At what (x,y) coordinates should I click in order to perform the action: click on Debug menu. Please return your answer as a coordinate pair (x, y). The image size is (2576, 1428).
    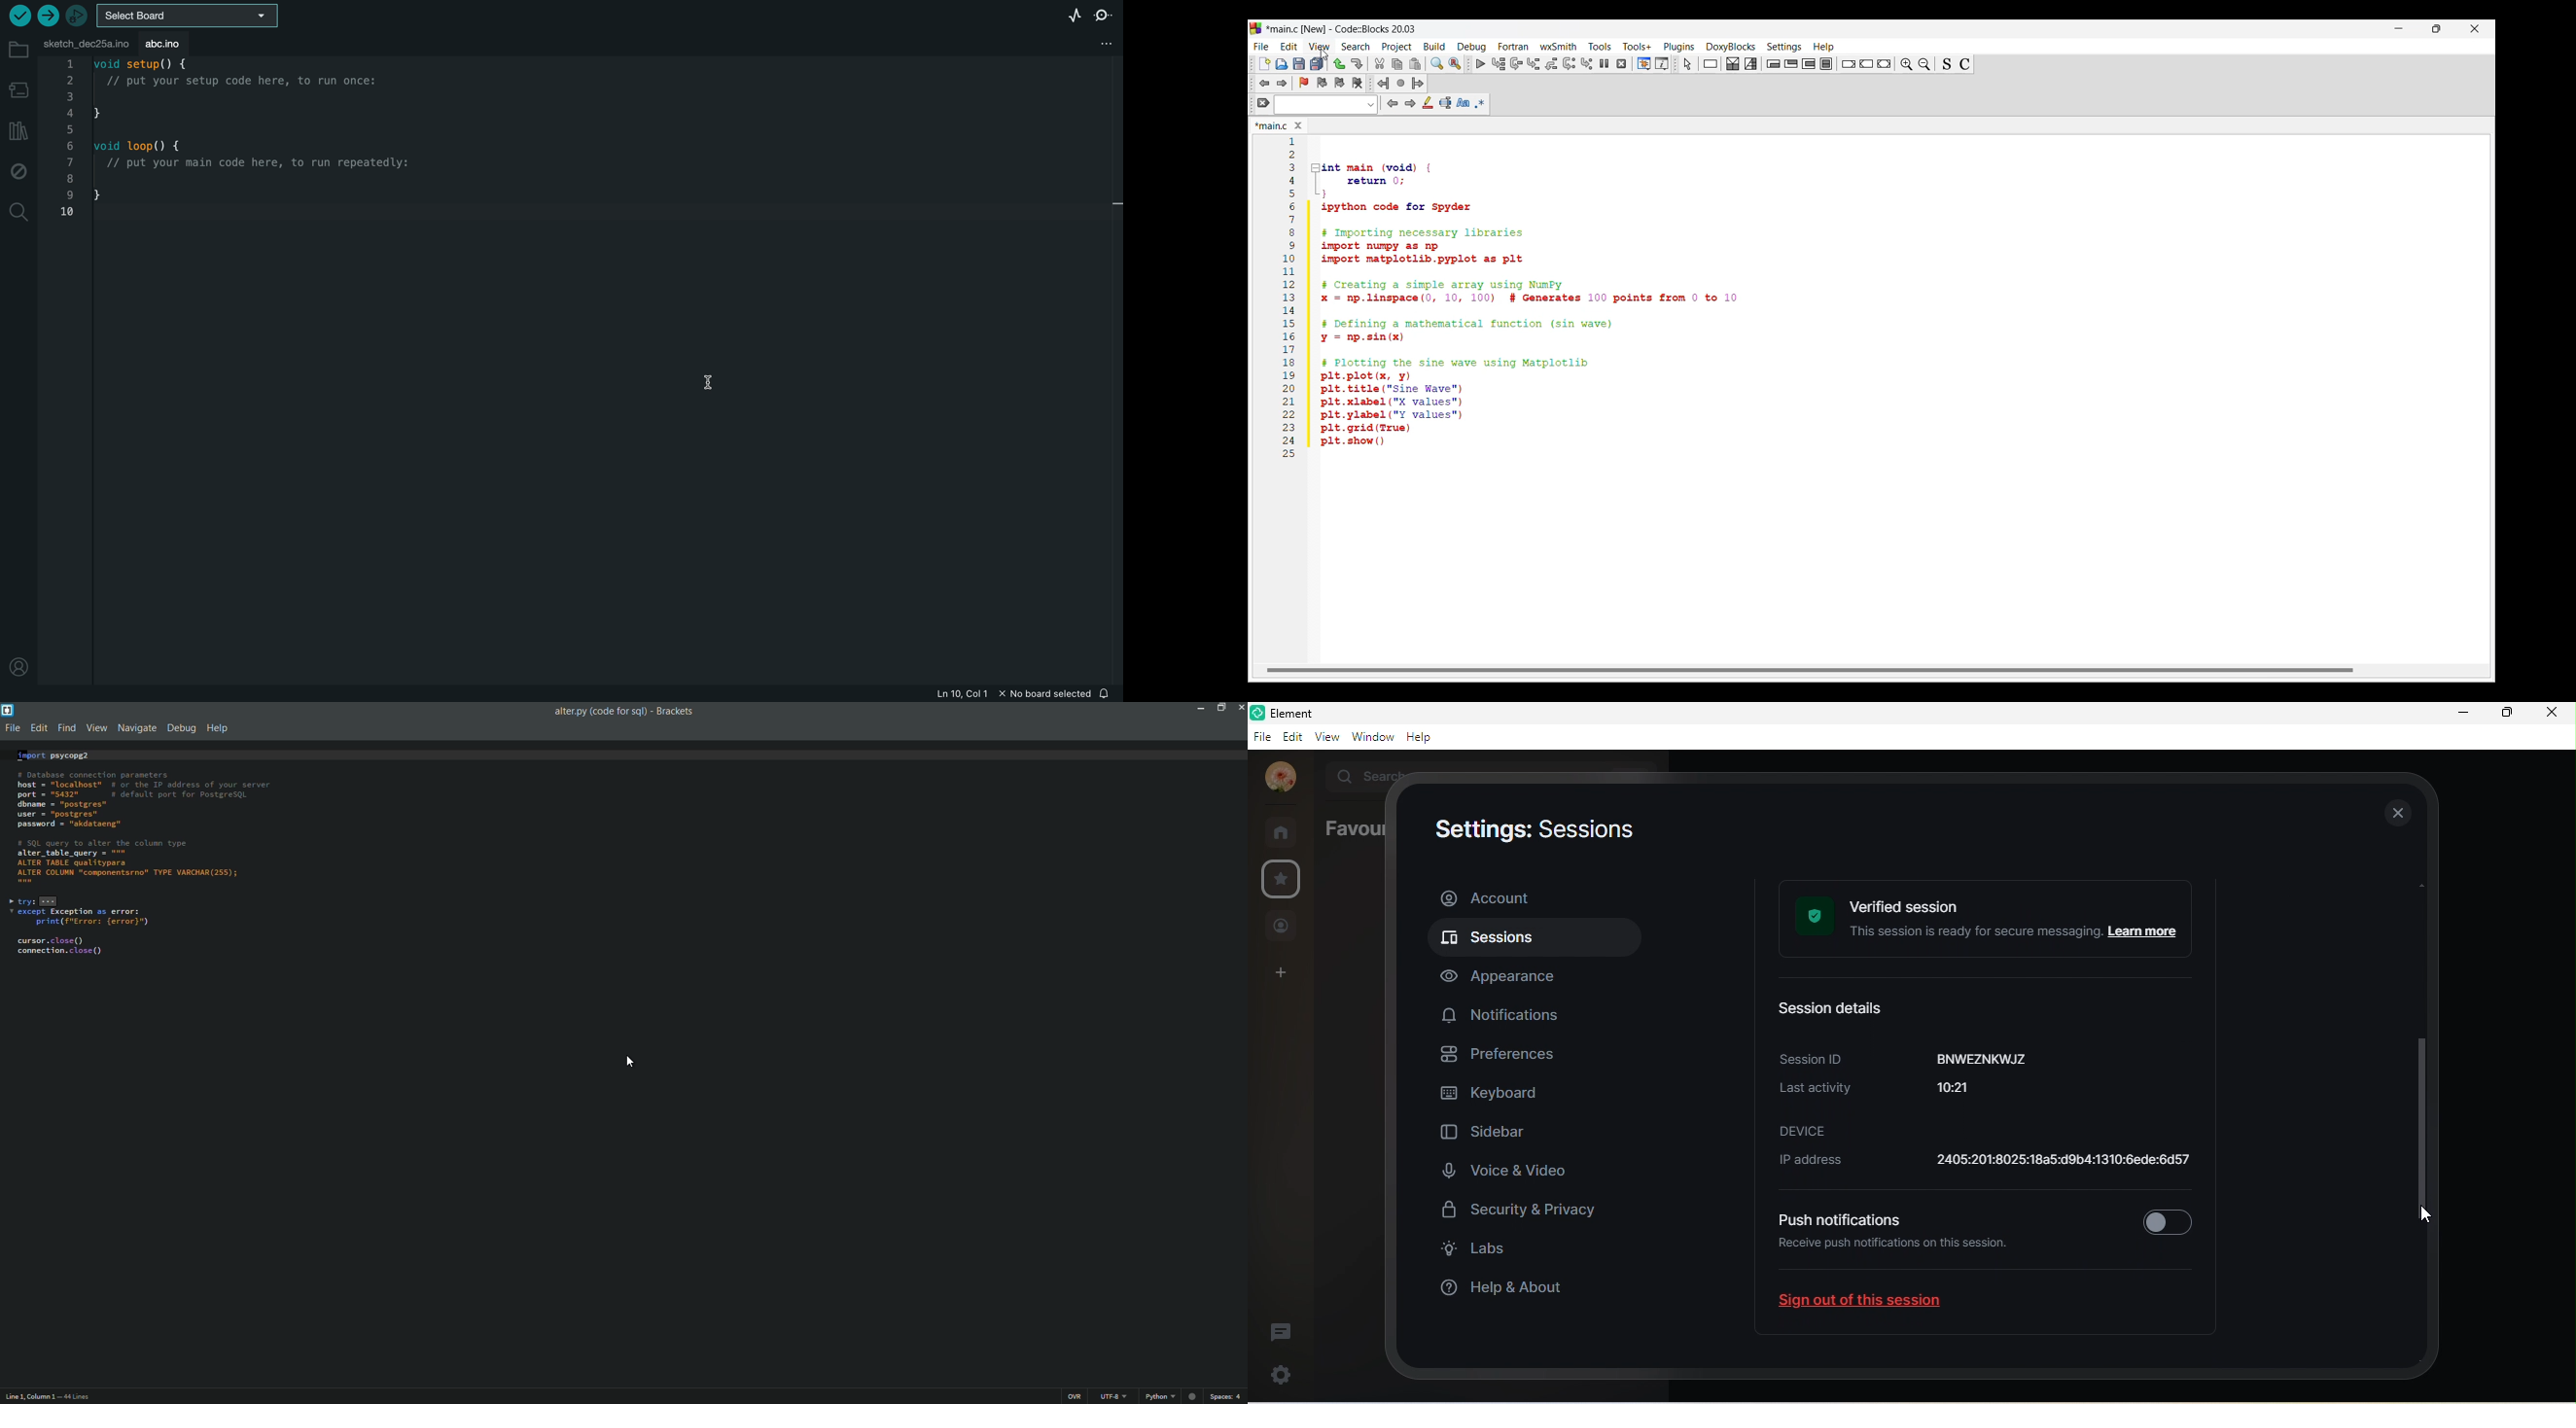
    Looking at the image, I should click on (1472, 47).